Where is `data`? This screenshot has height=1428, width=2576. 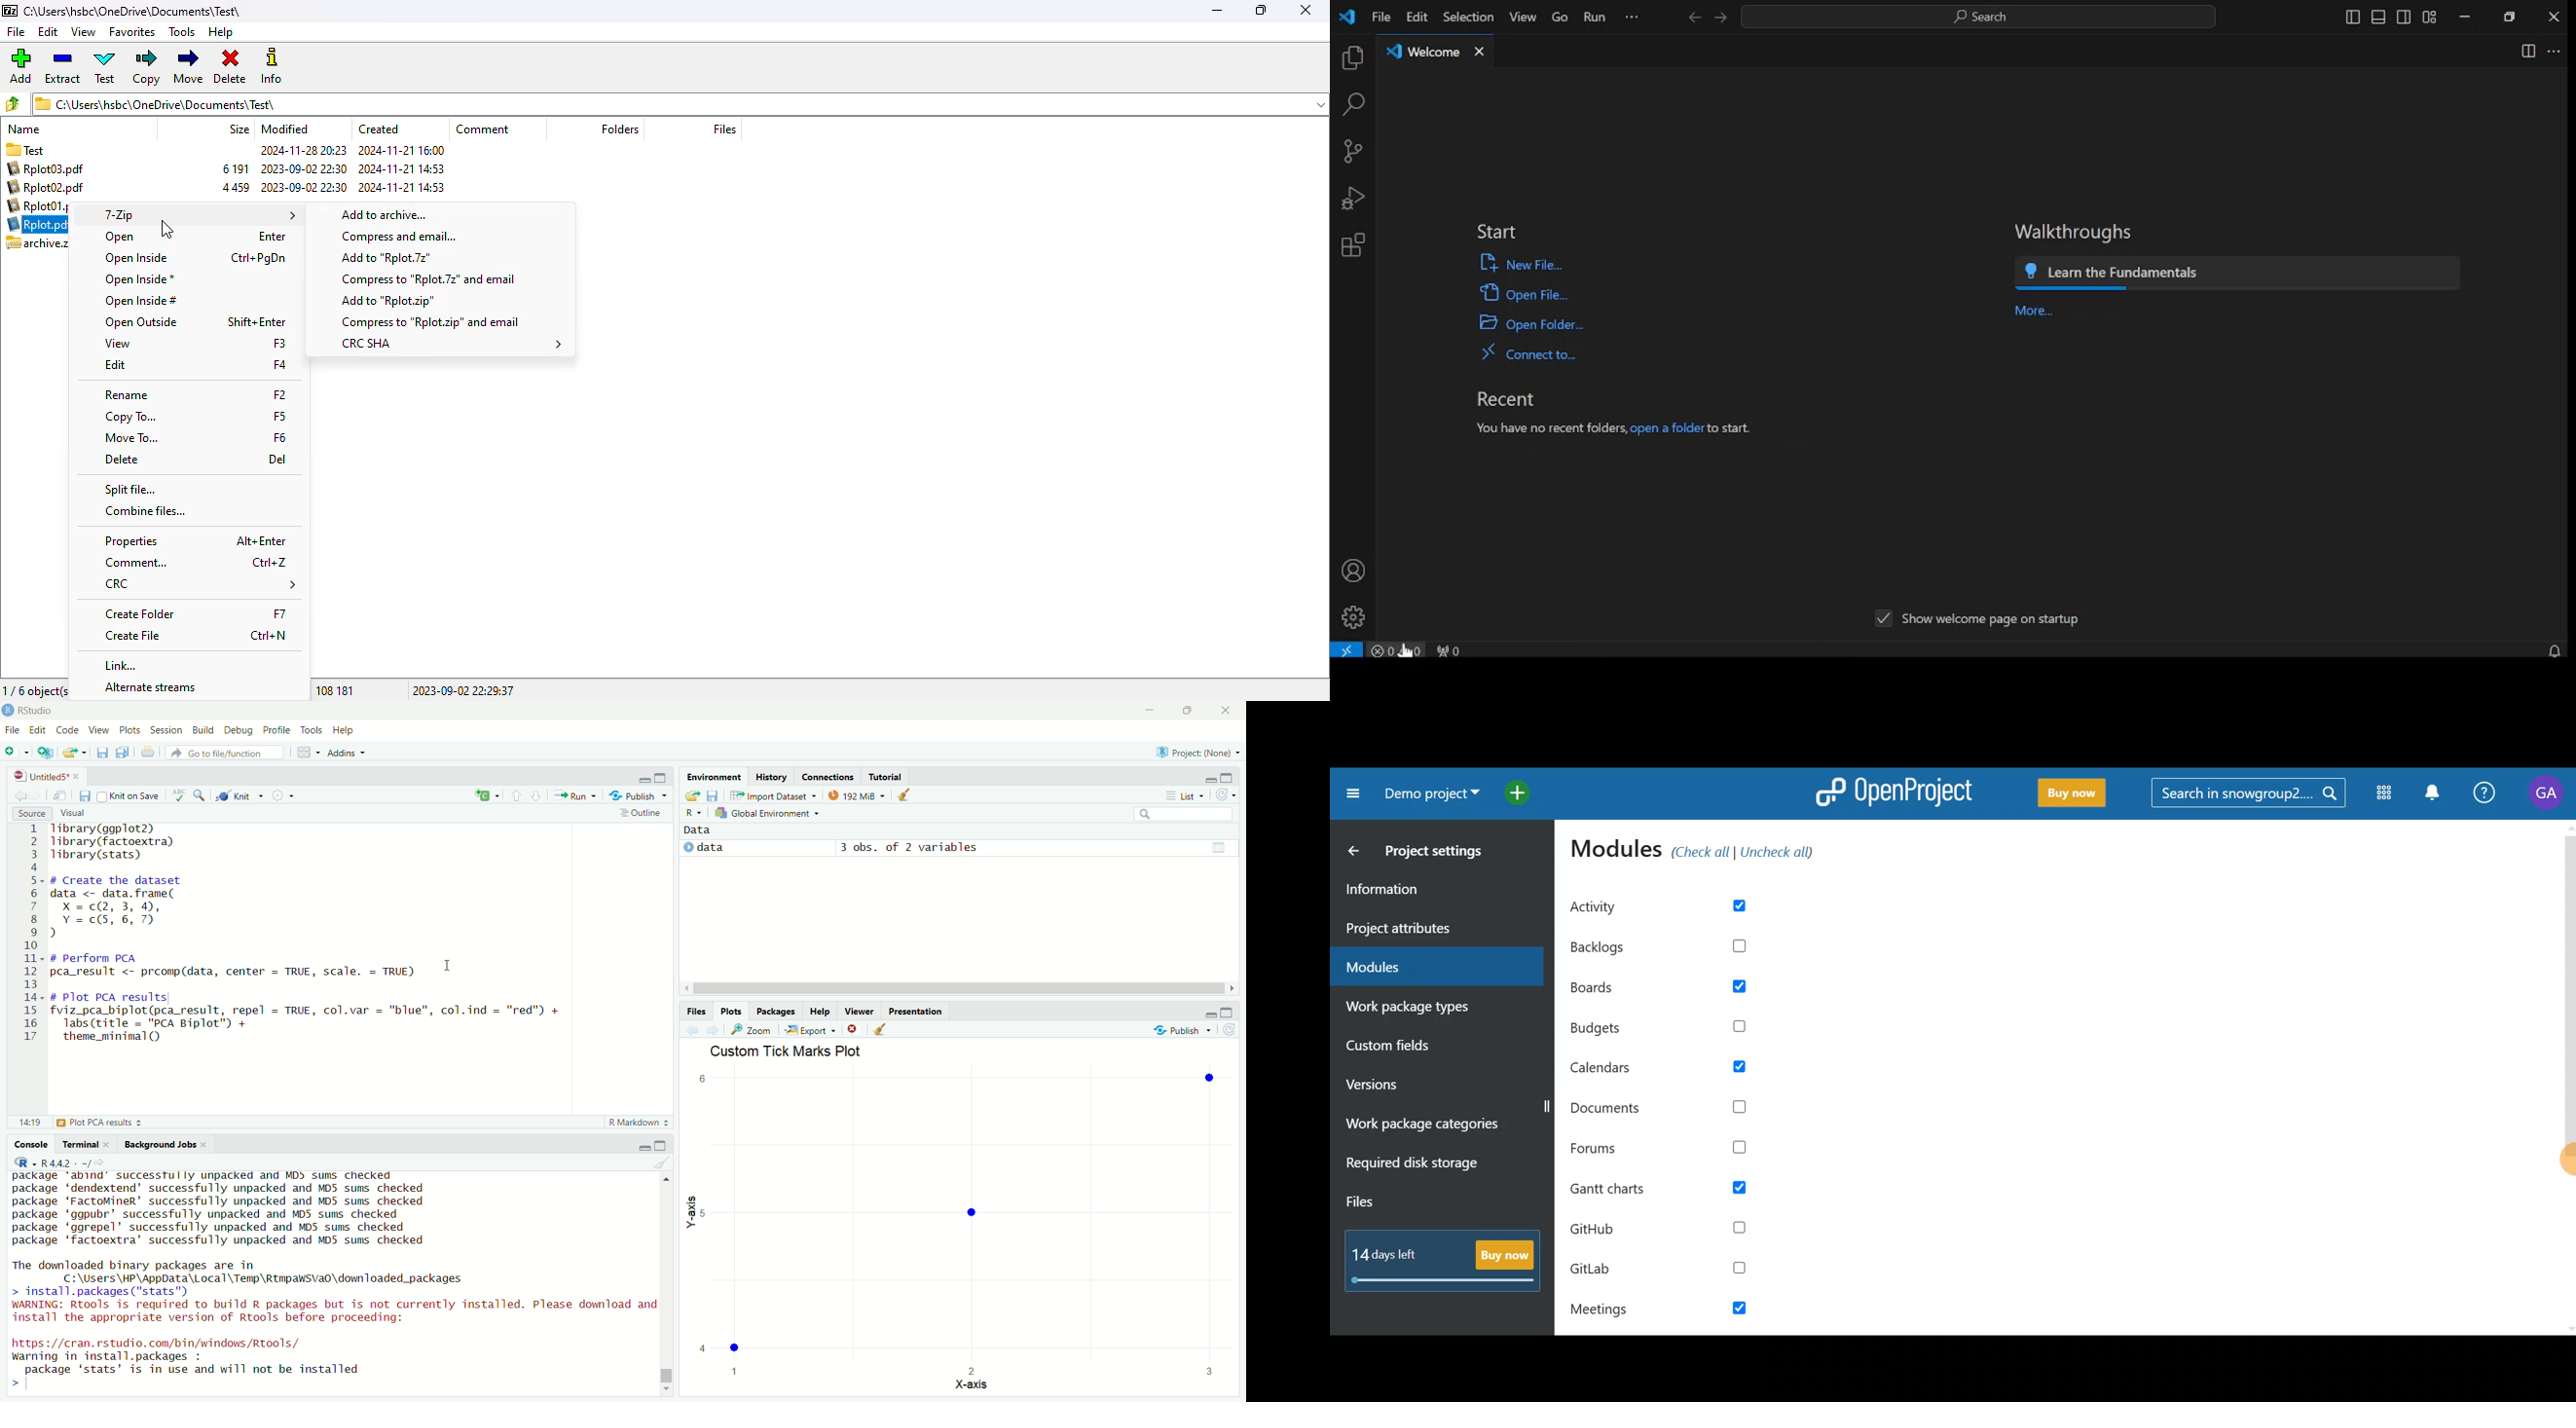
data is located at coordinates (707, 848).